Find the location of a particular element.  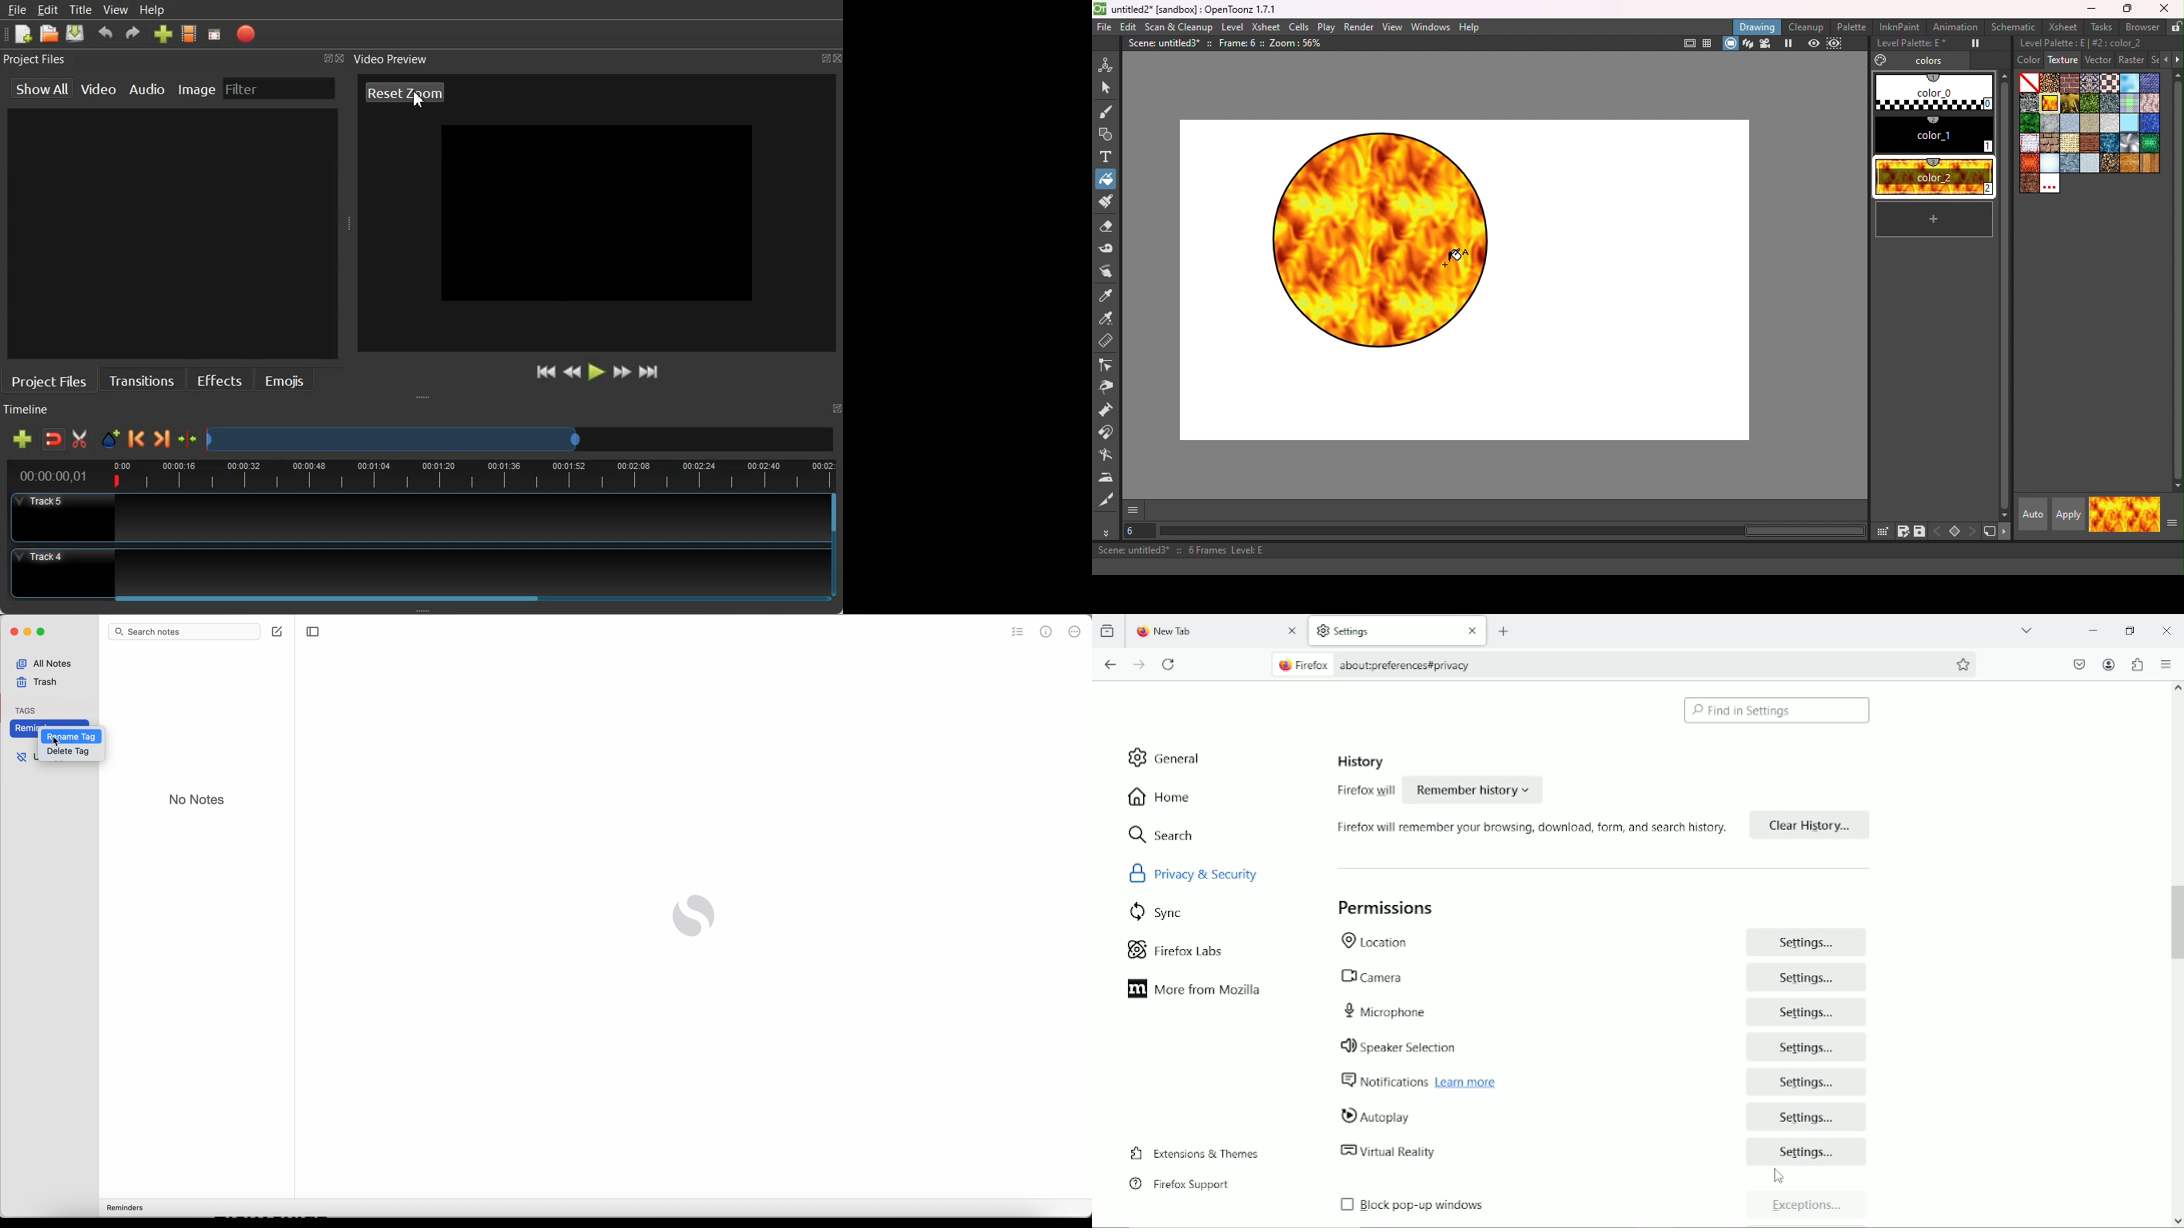

roughparquet.bmp is located at coordinates (2090, 144).